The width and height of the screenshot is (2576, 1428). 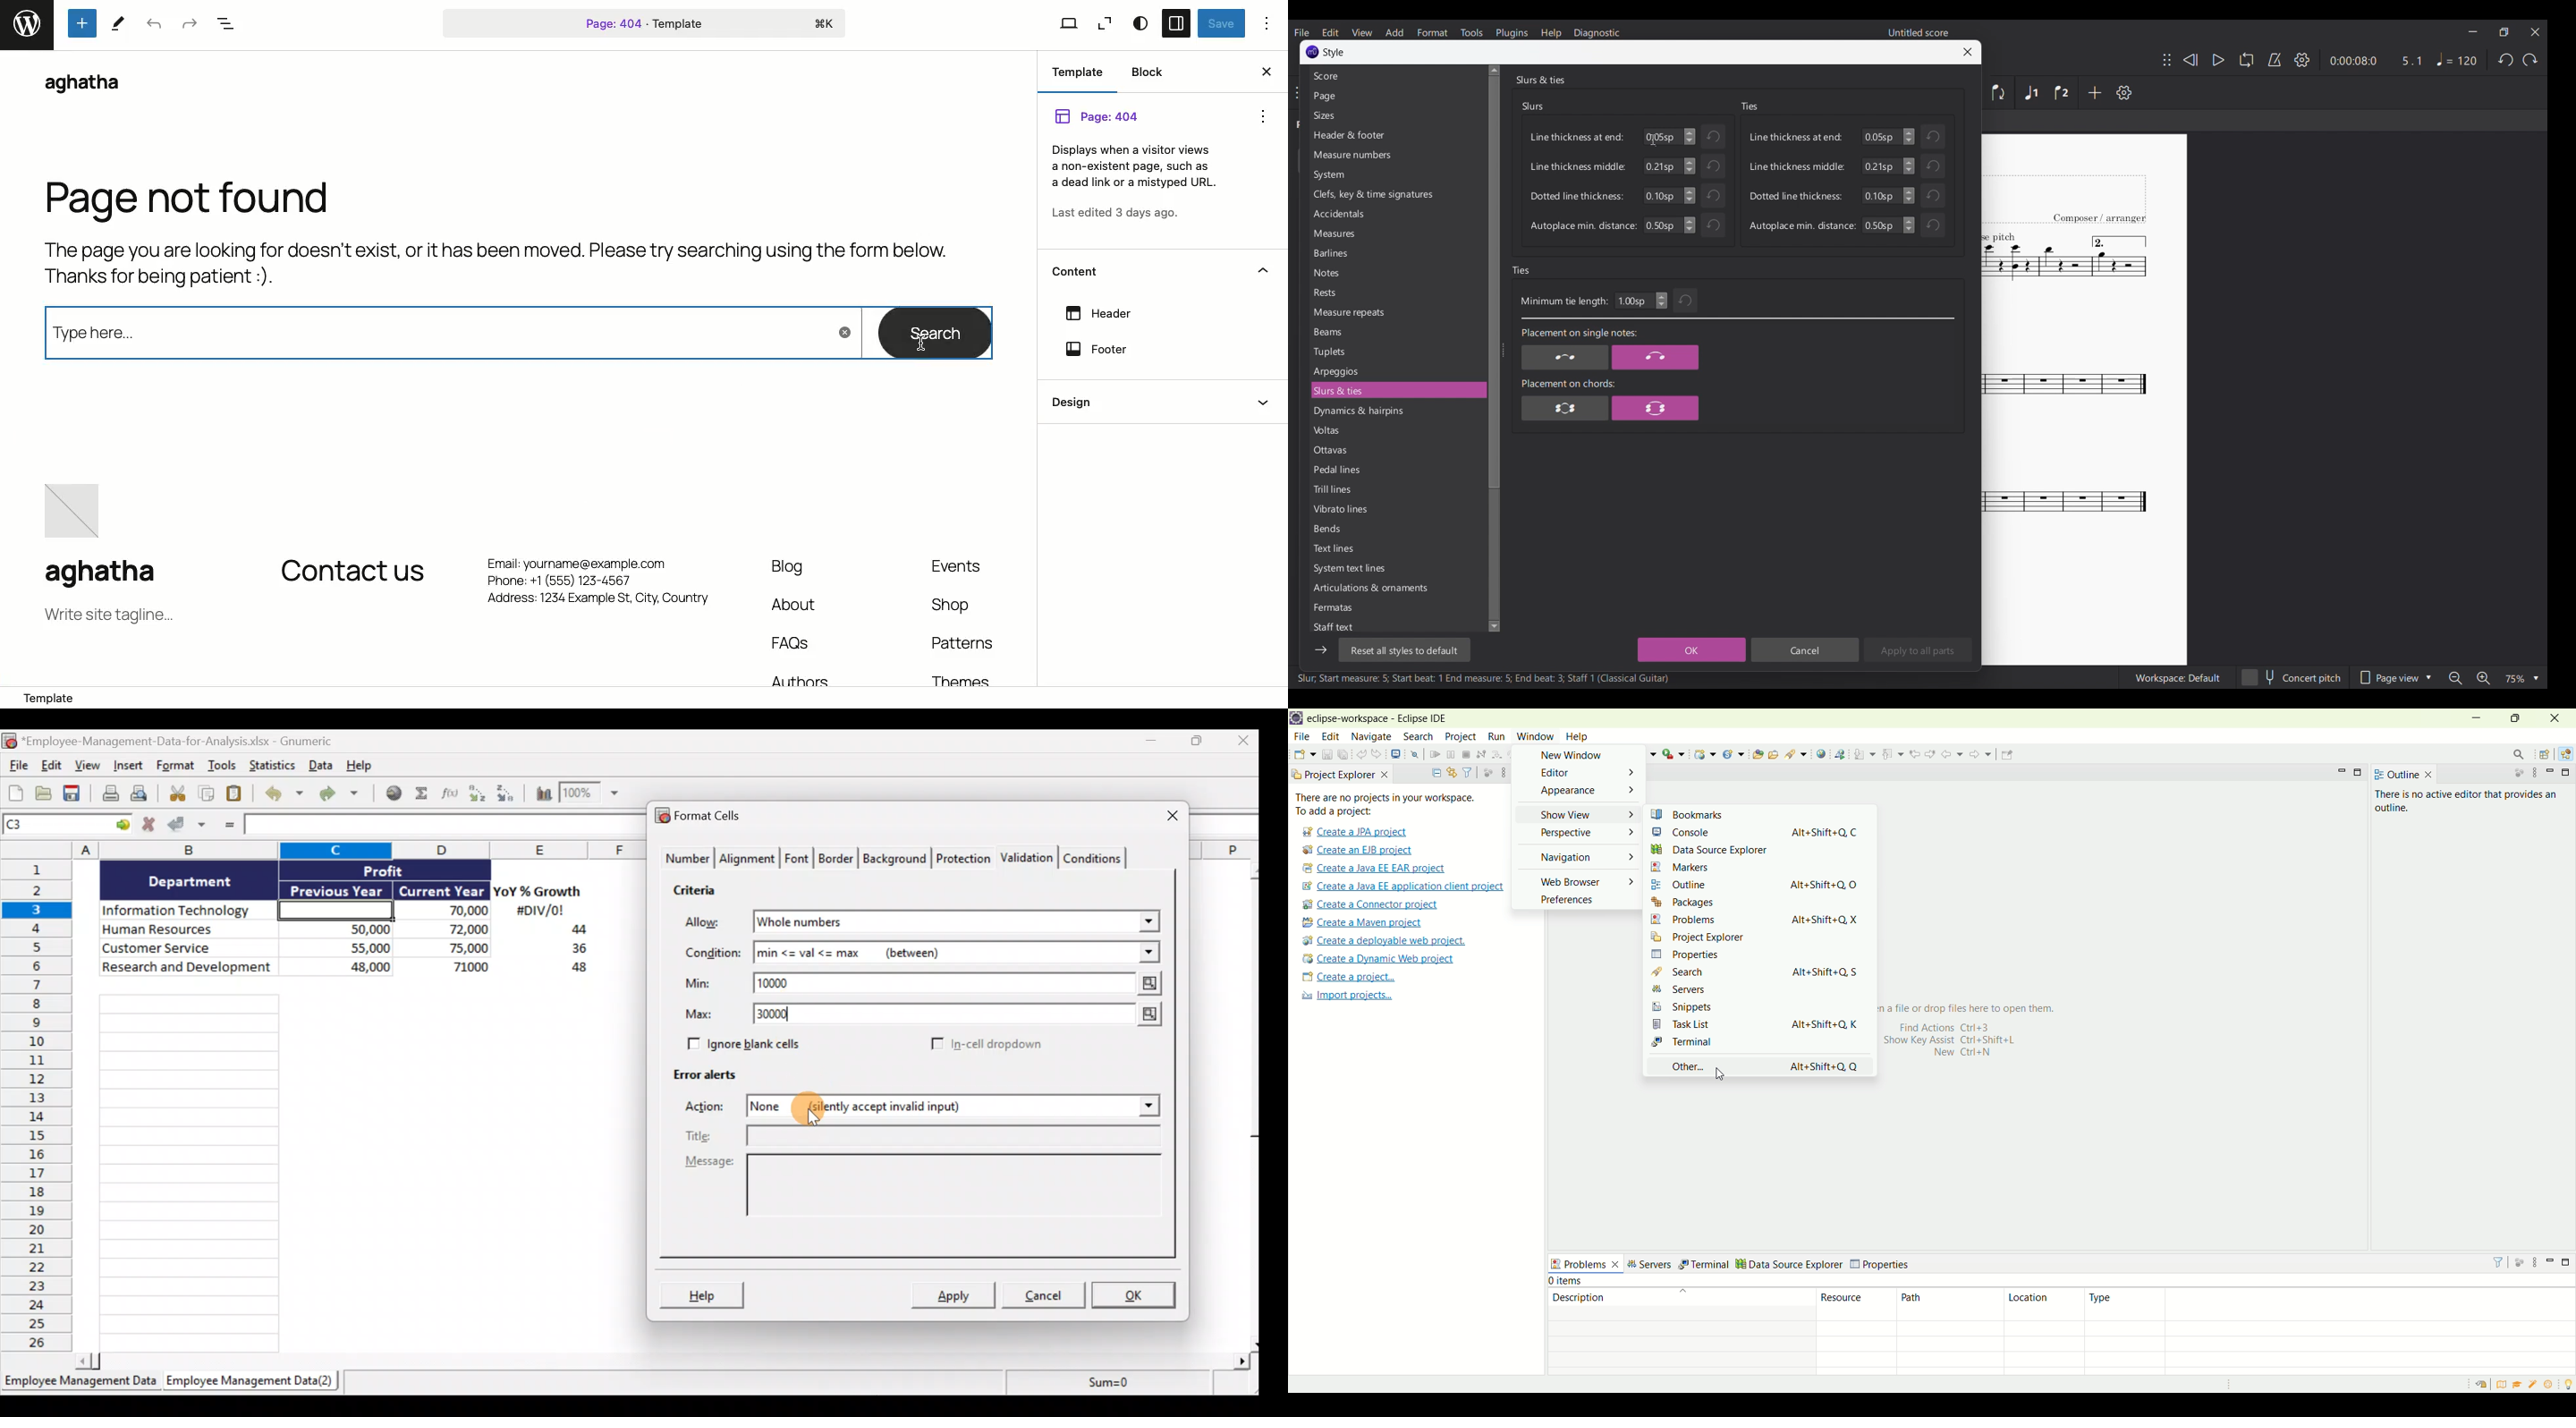 What do you see at coordinates (1142, 72) in the screenshot?
I see `Block` at bounding box center [1142, 72].